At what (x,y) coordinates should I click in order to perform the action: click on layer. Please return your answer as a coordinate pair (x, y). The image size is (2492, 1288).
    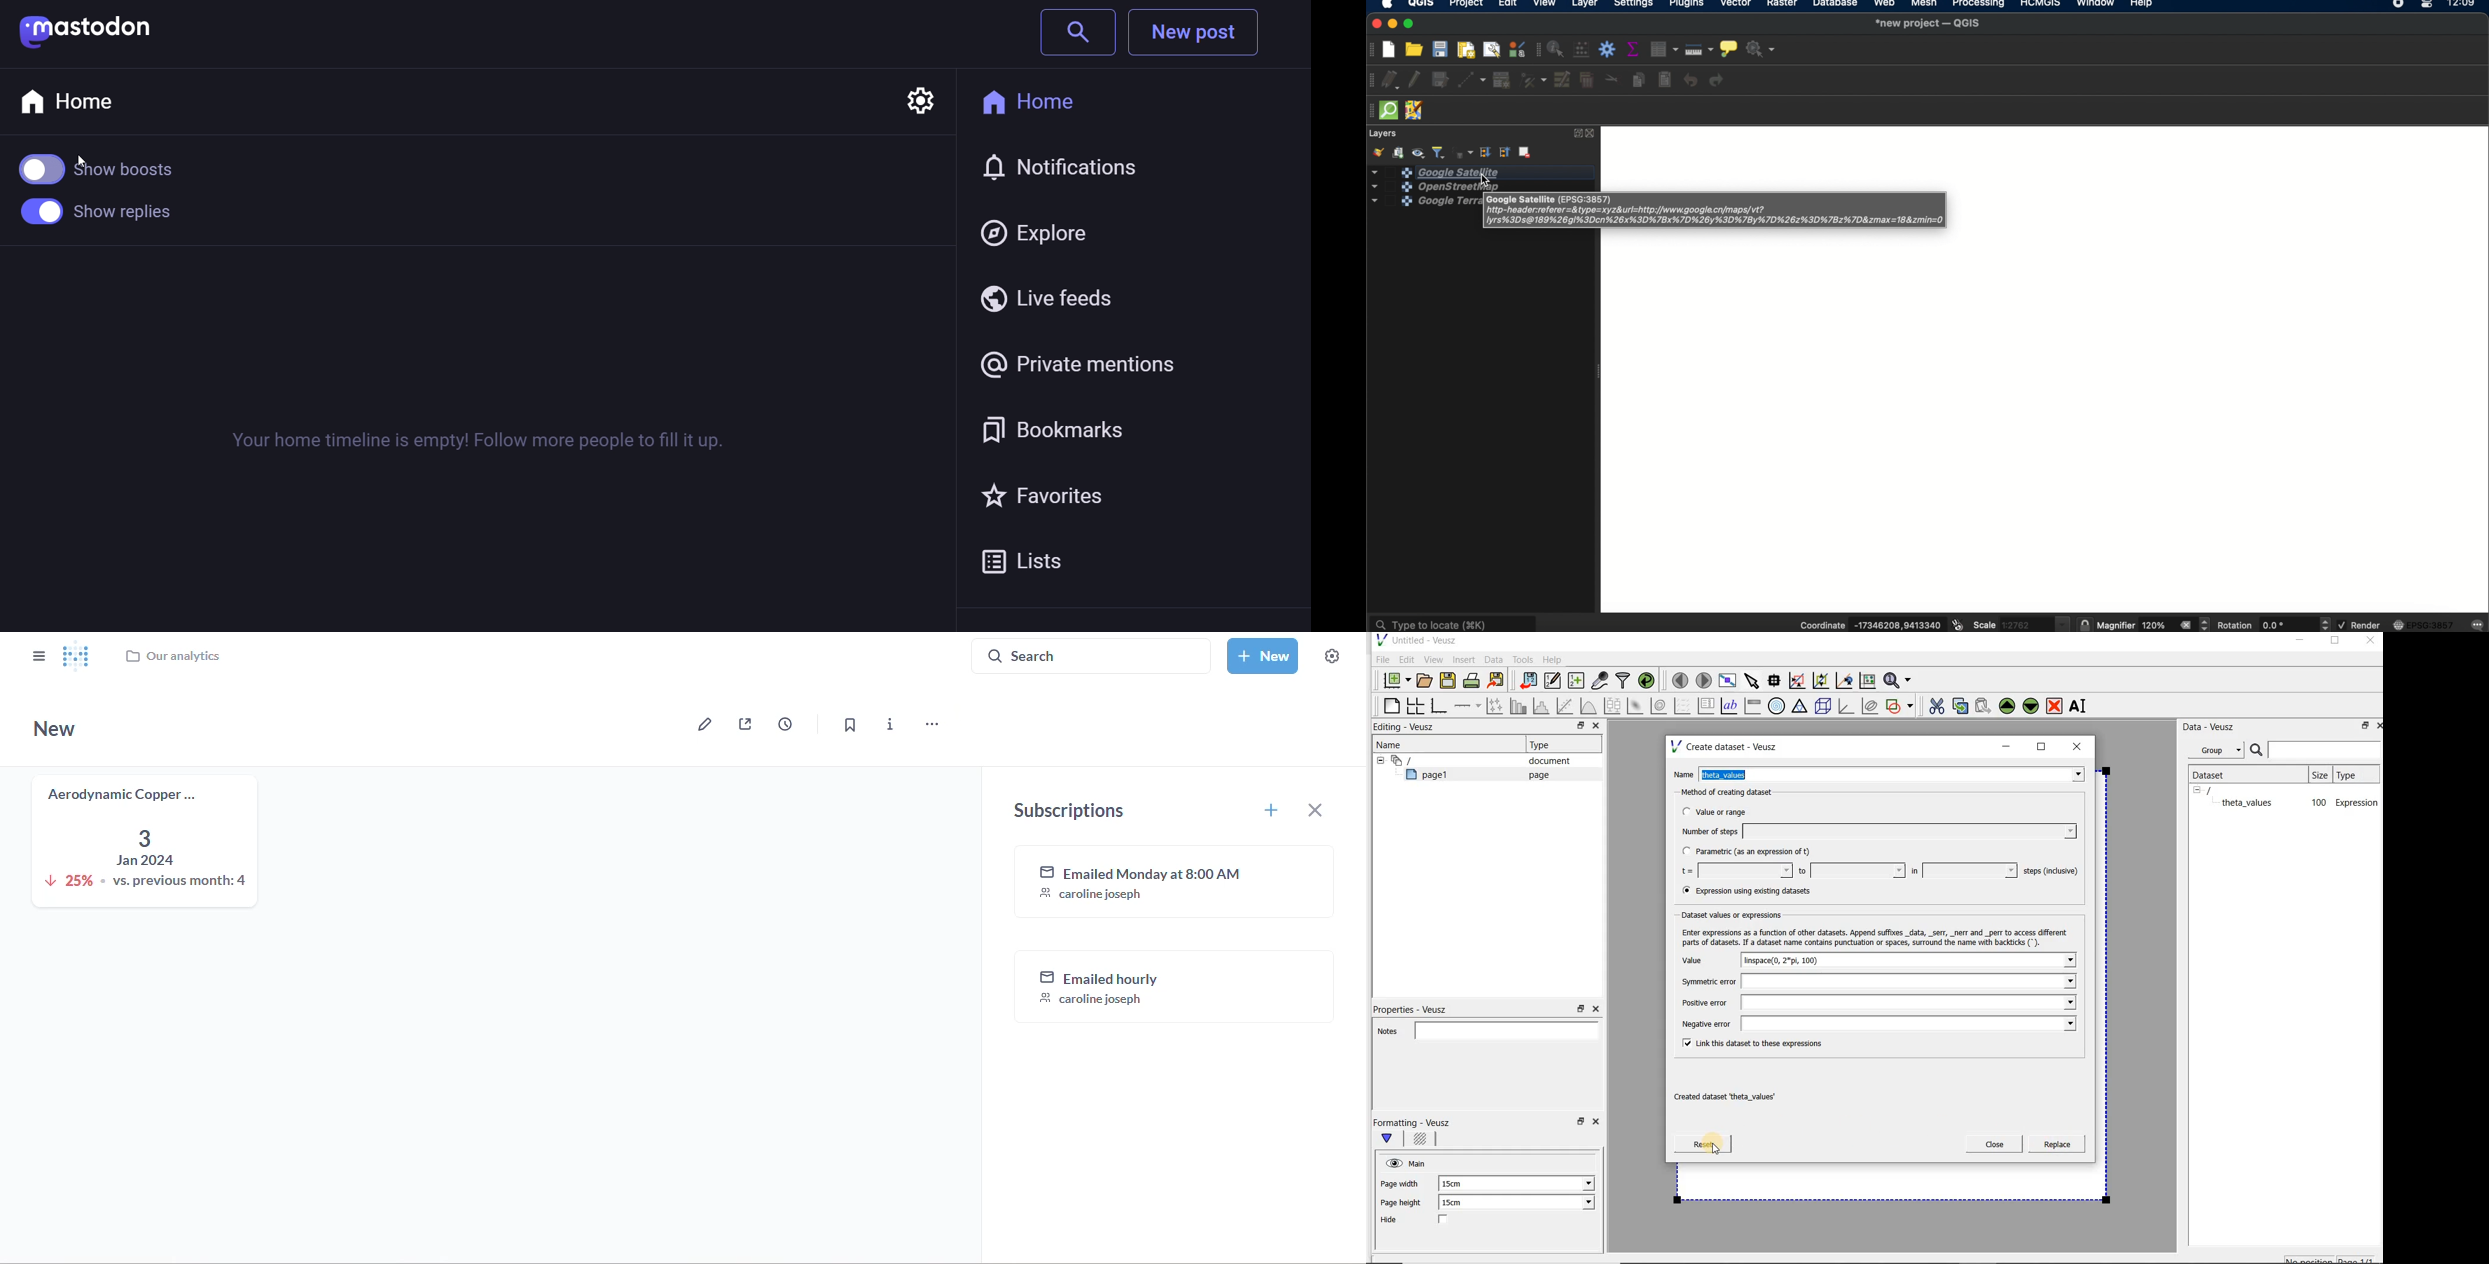
    Looking at the image, I should click on (1585, 5).